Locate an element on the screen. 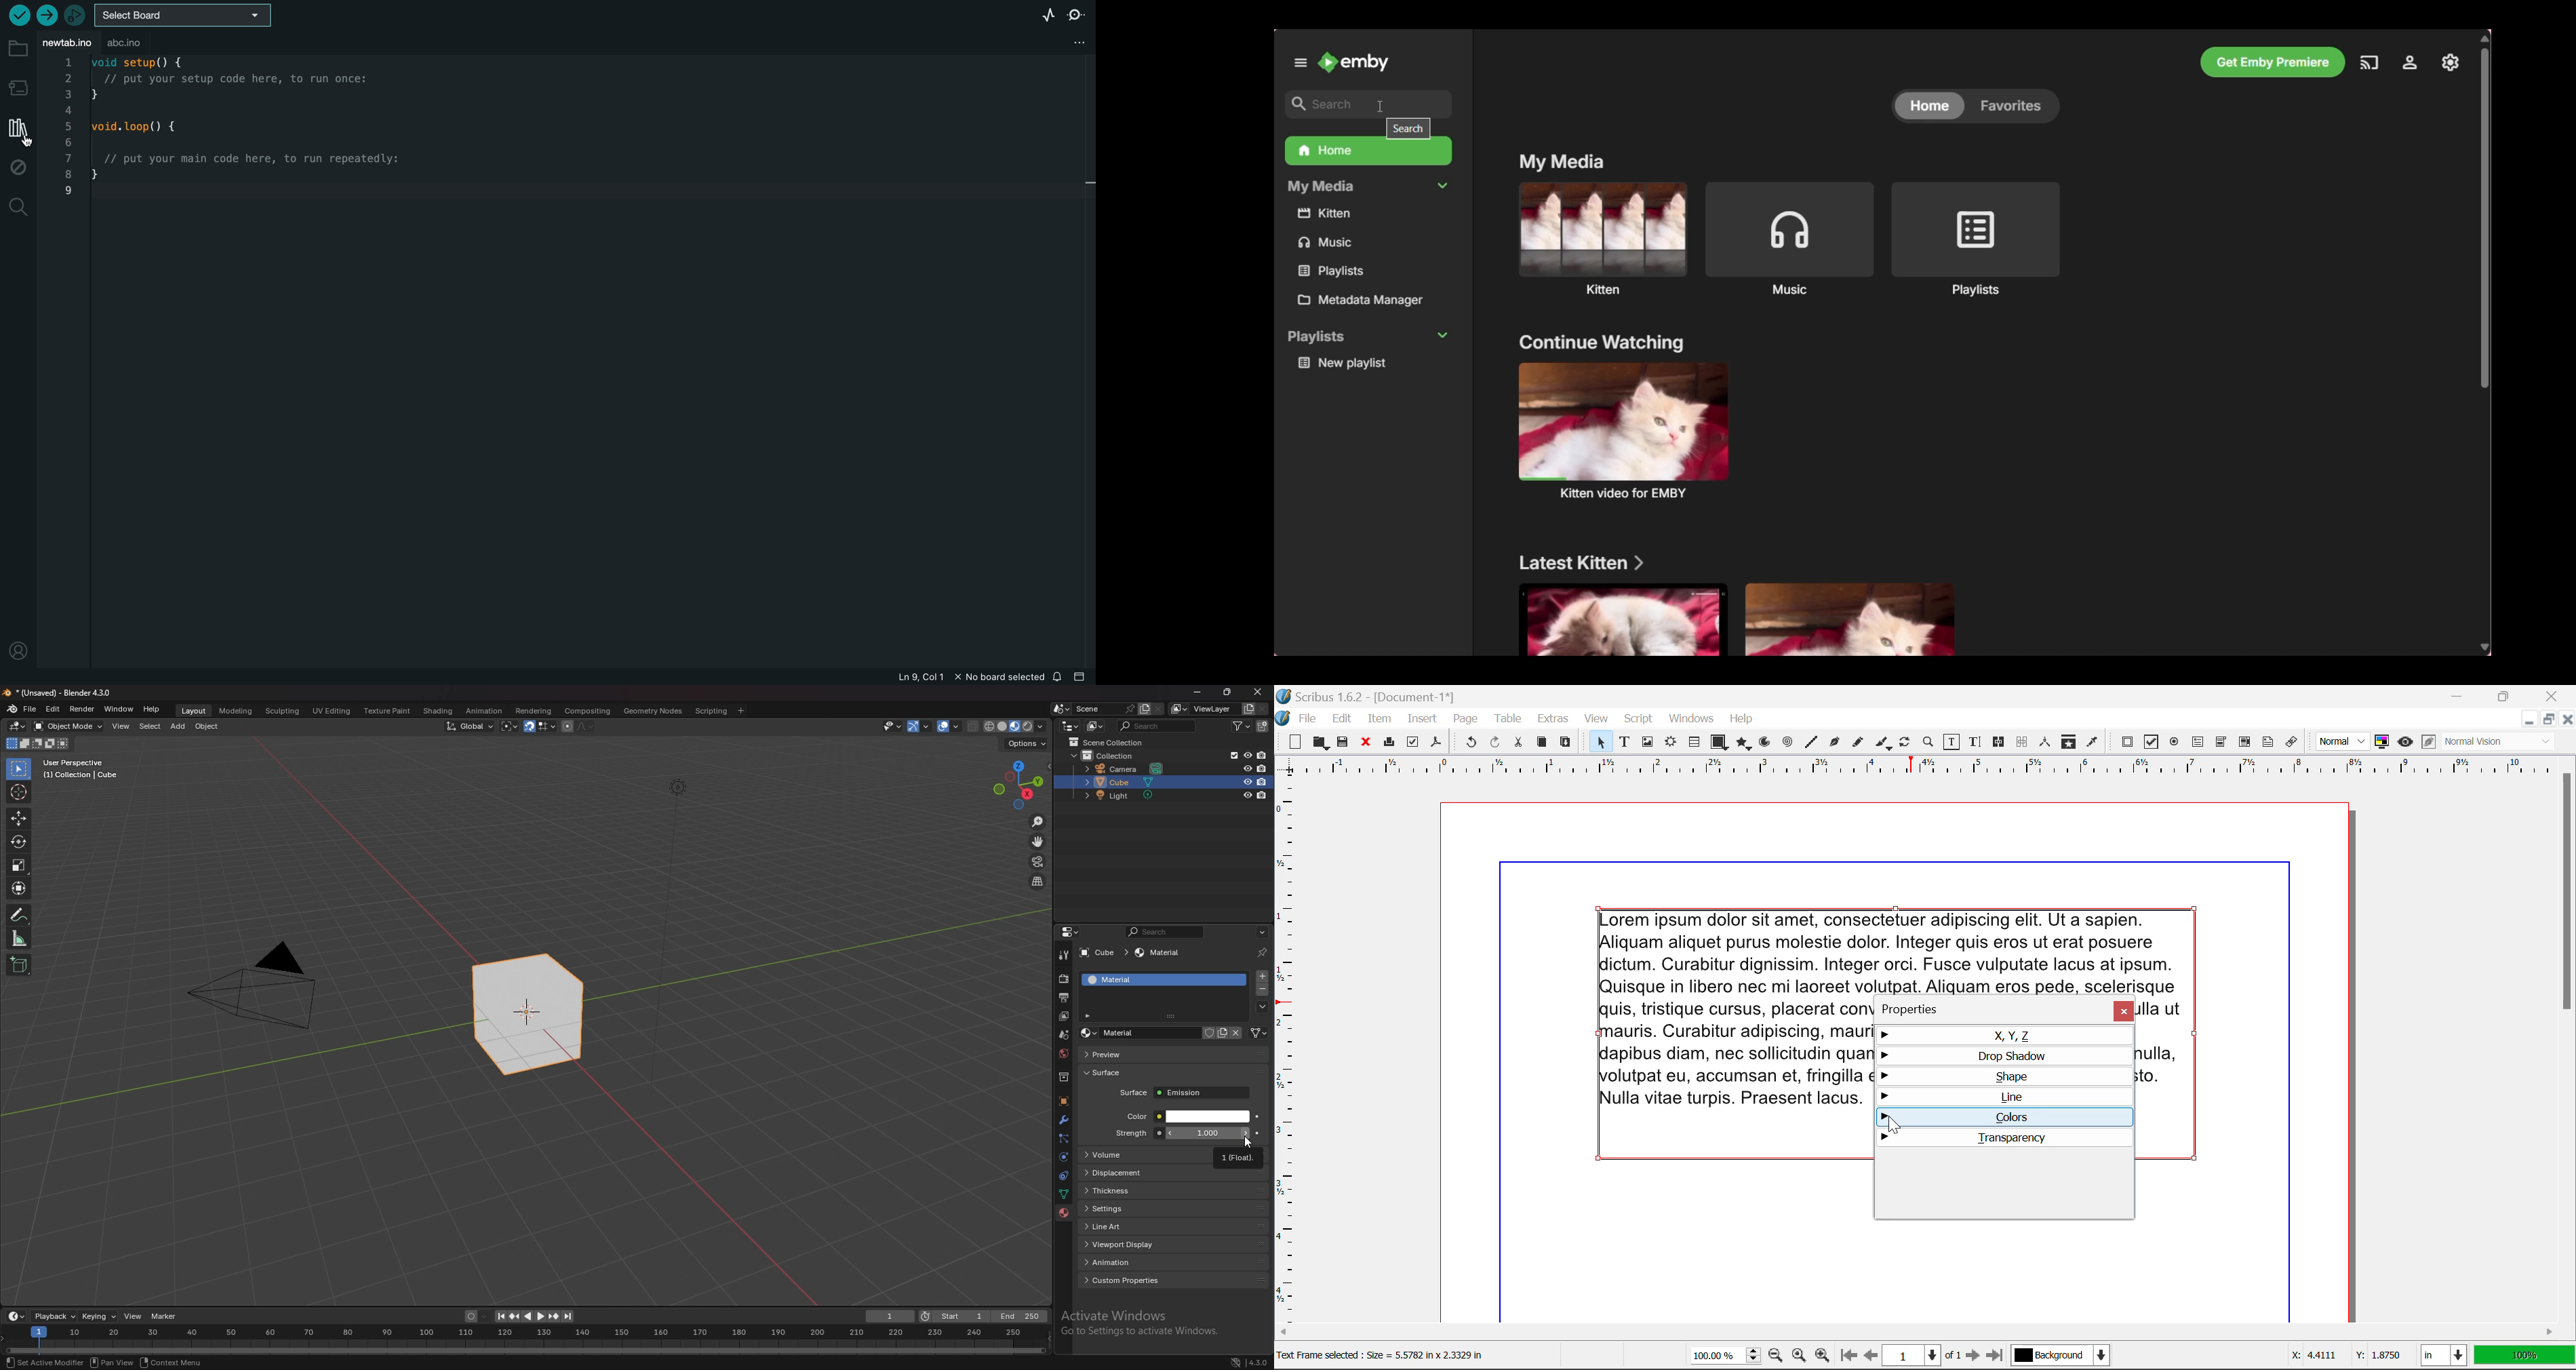 The image size is (2576, 1372). New is located at coordinates (1296, 744).